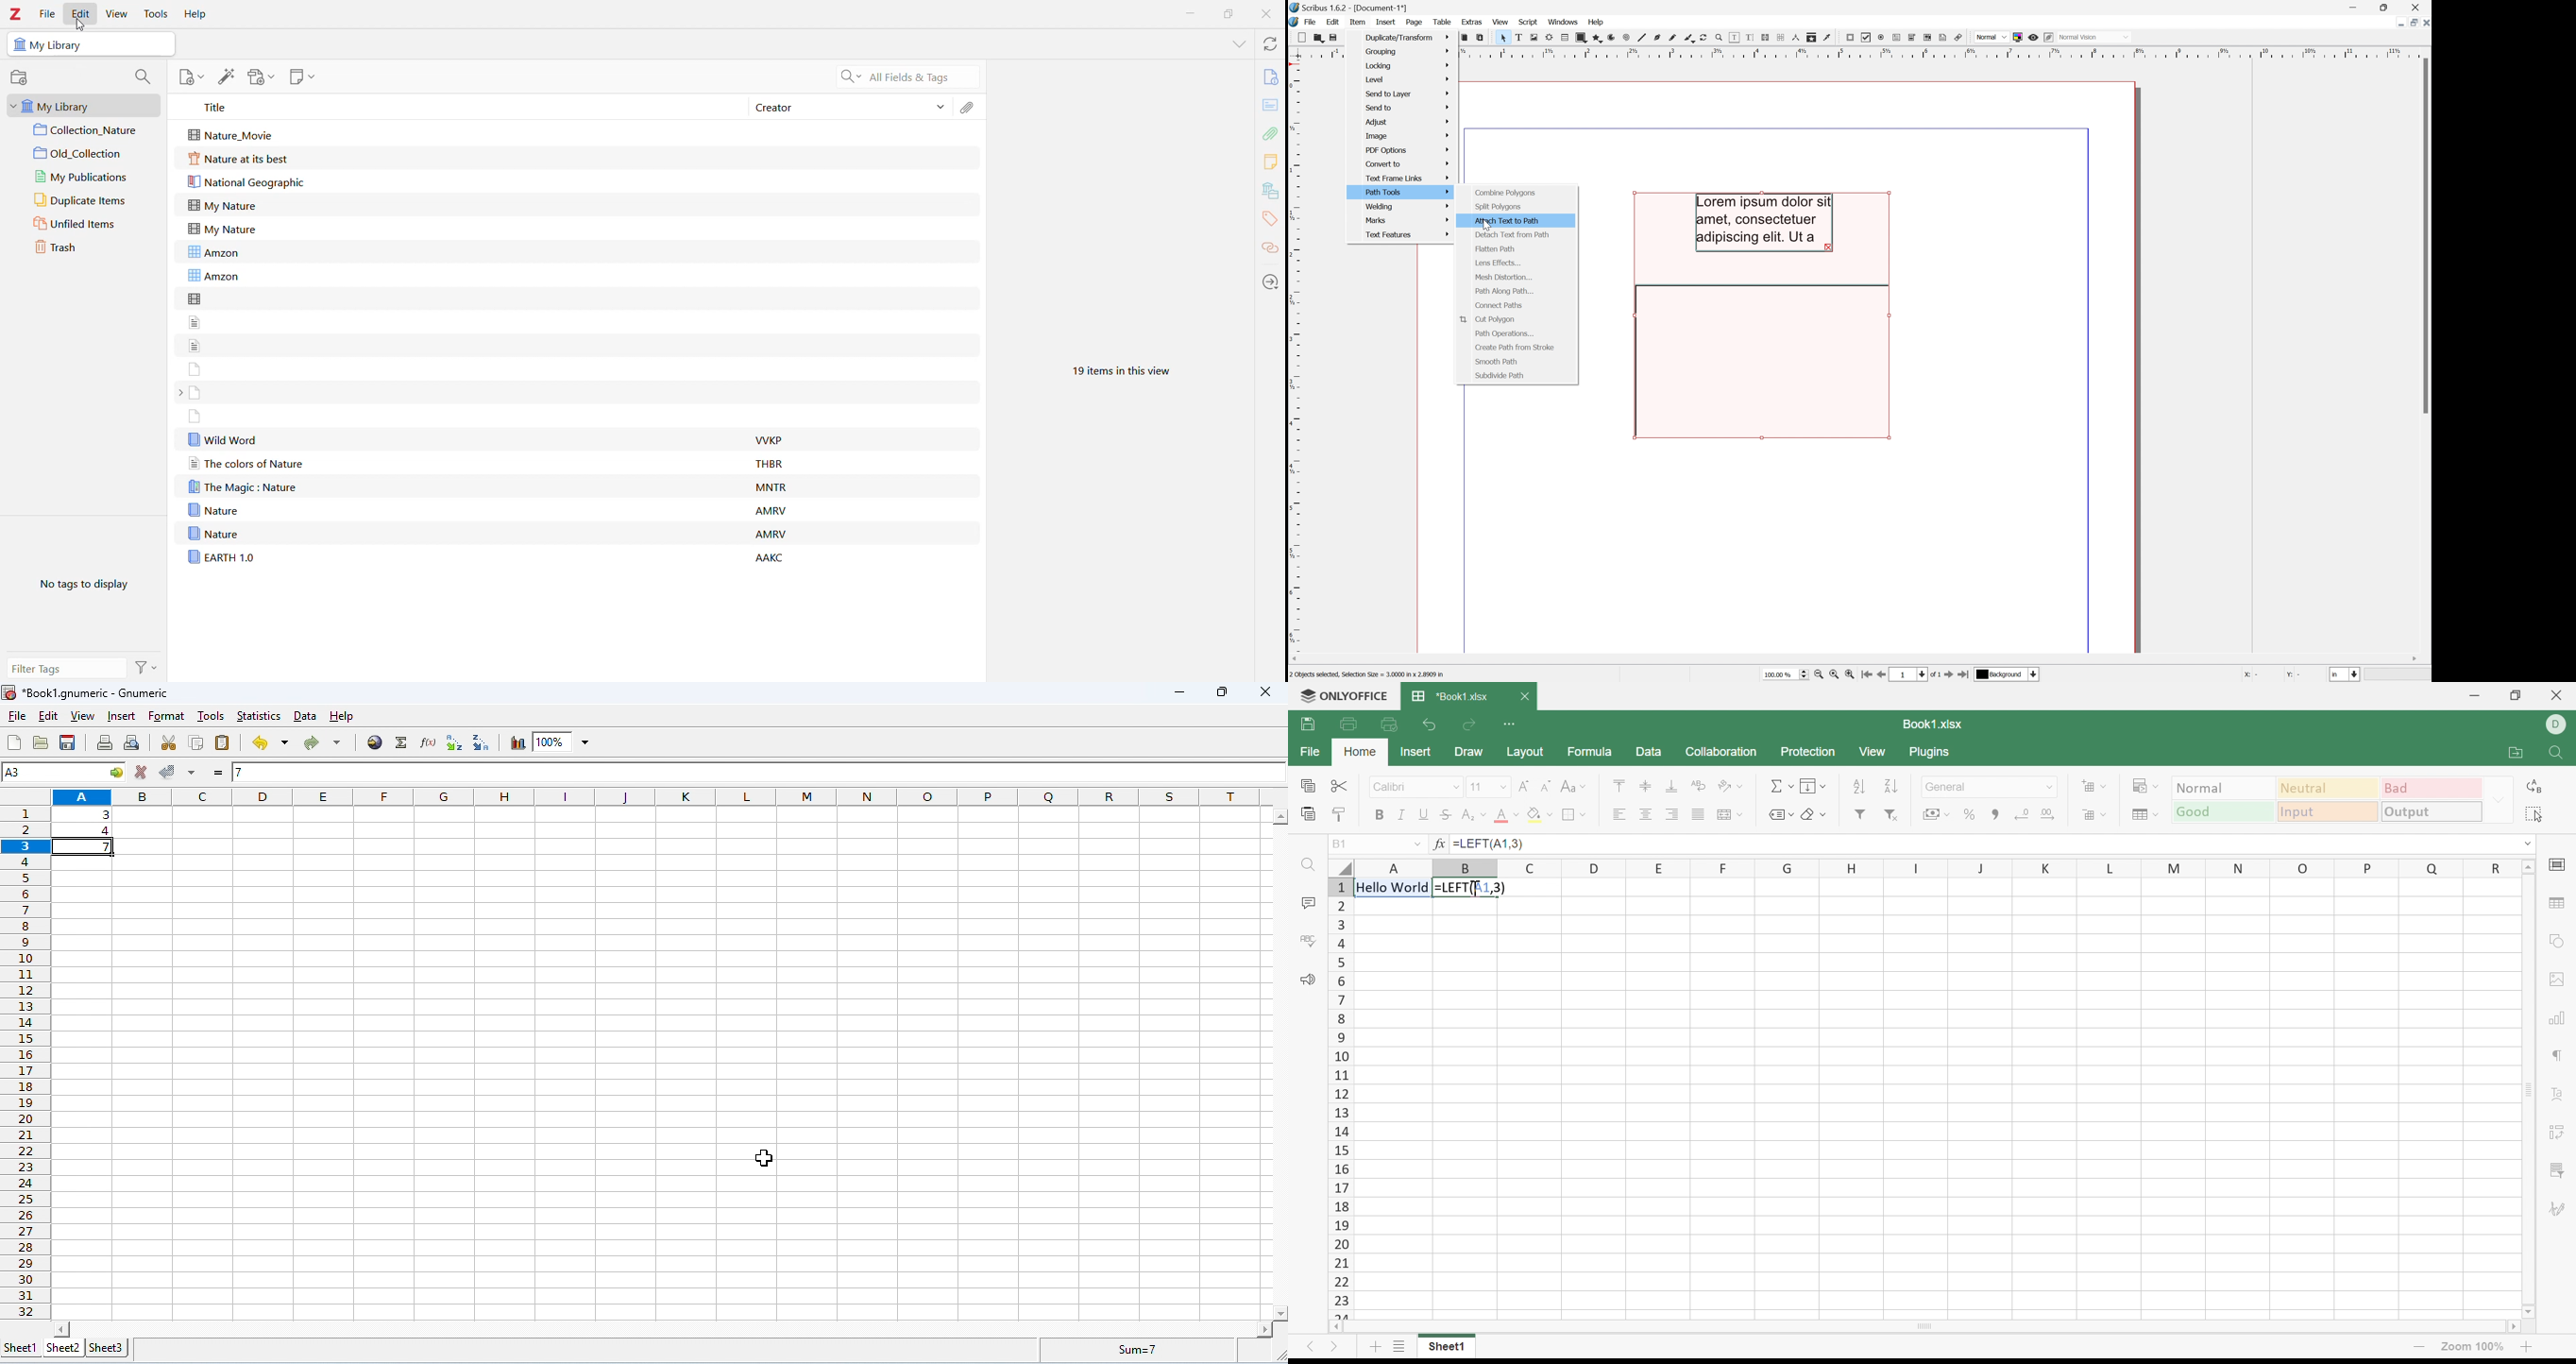 This screenshot has height=1372, width=2576. What do you see at coordinates (456, 107) in the screenshot?
I see `Title` at bounding box center [456, 107].